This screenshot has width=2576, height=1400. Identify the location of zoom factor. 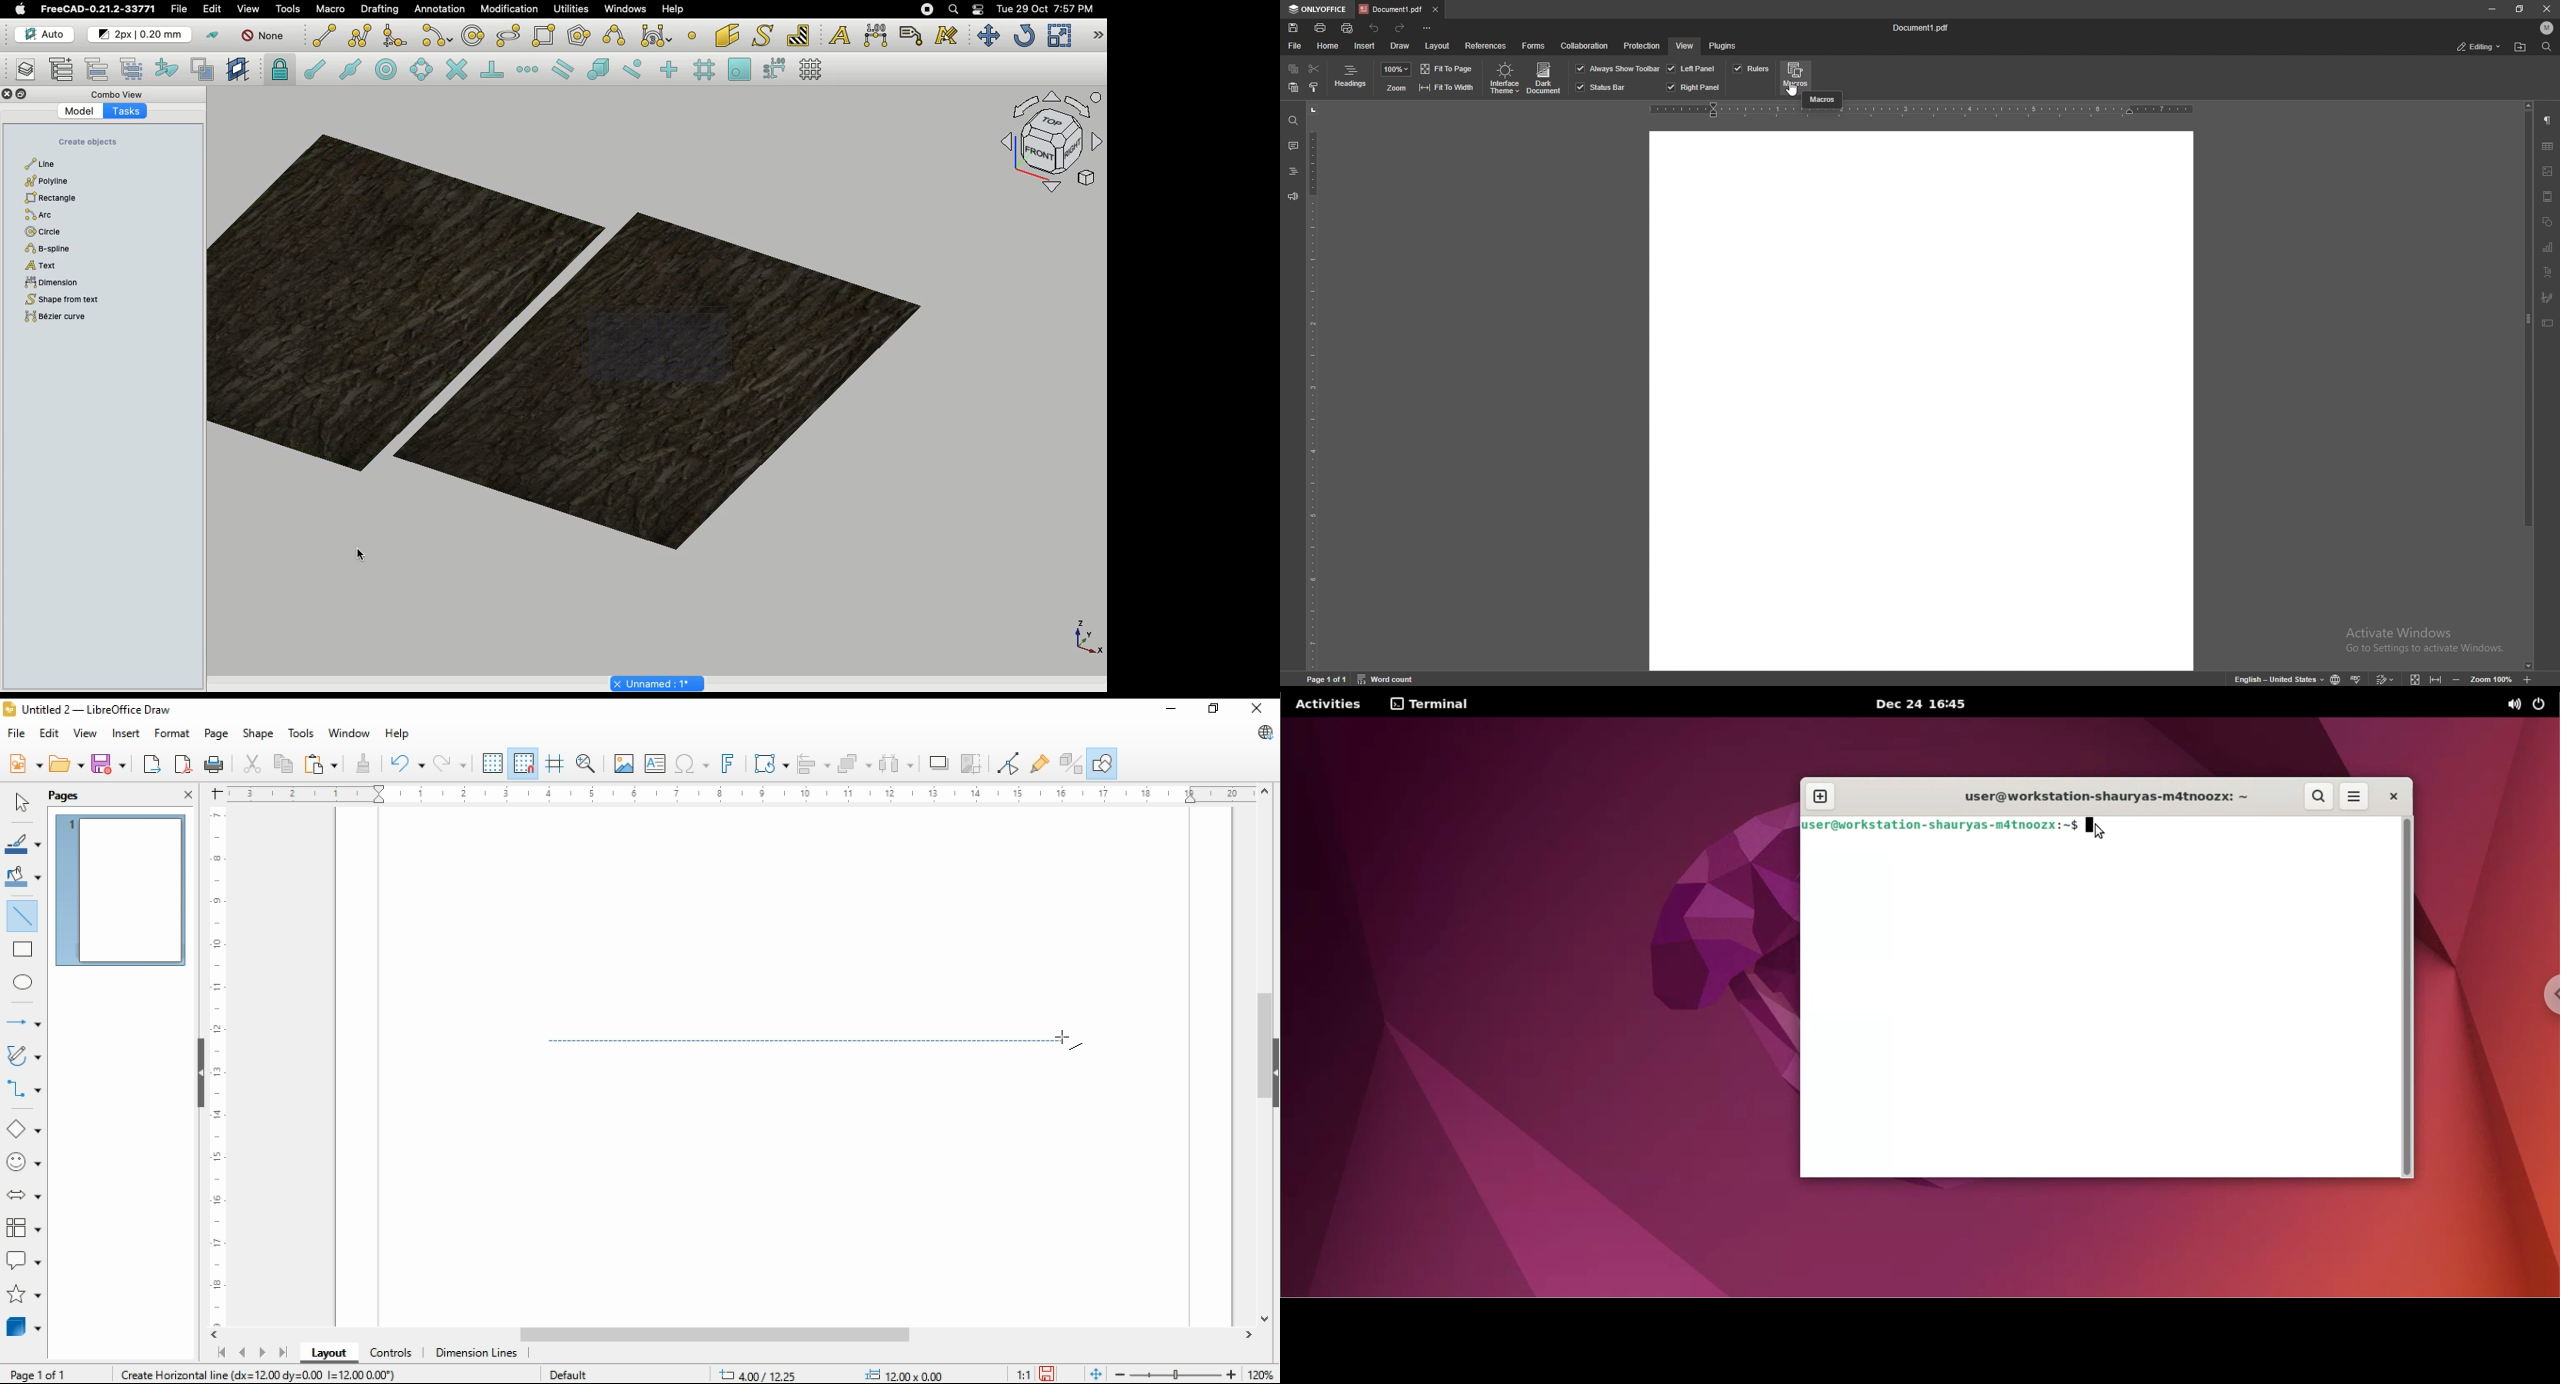
(1262, 1375).